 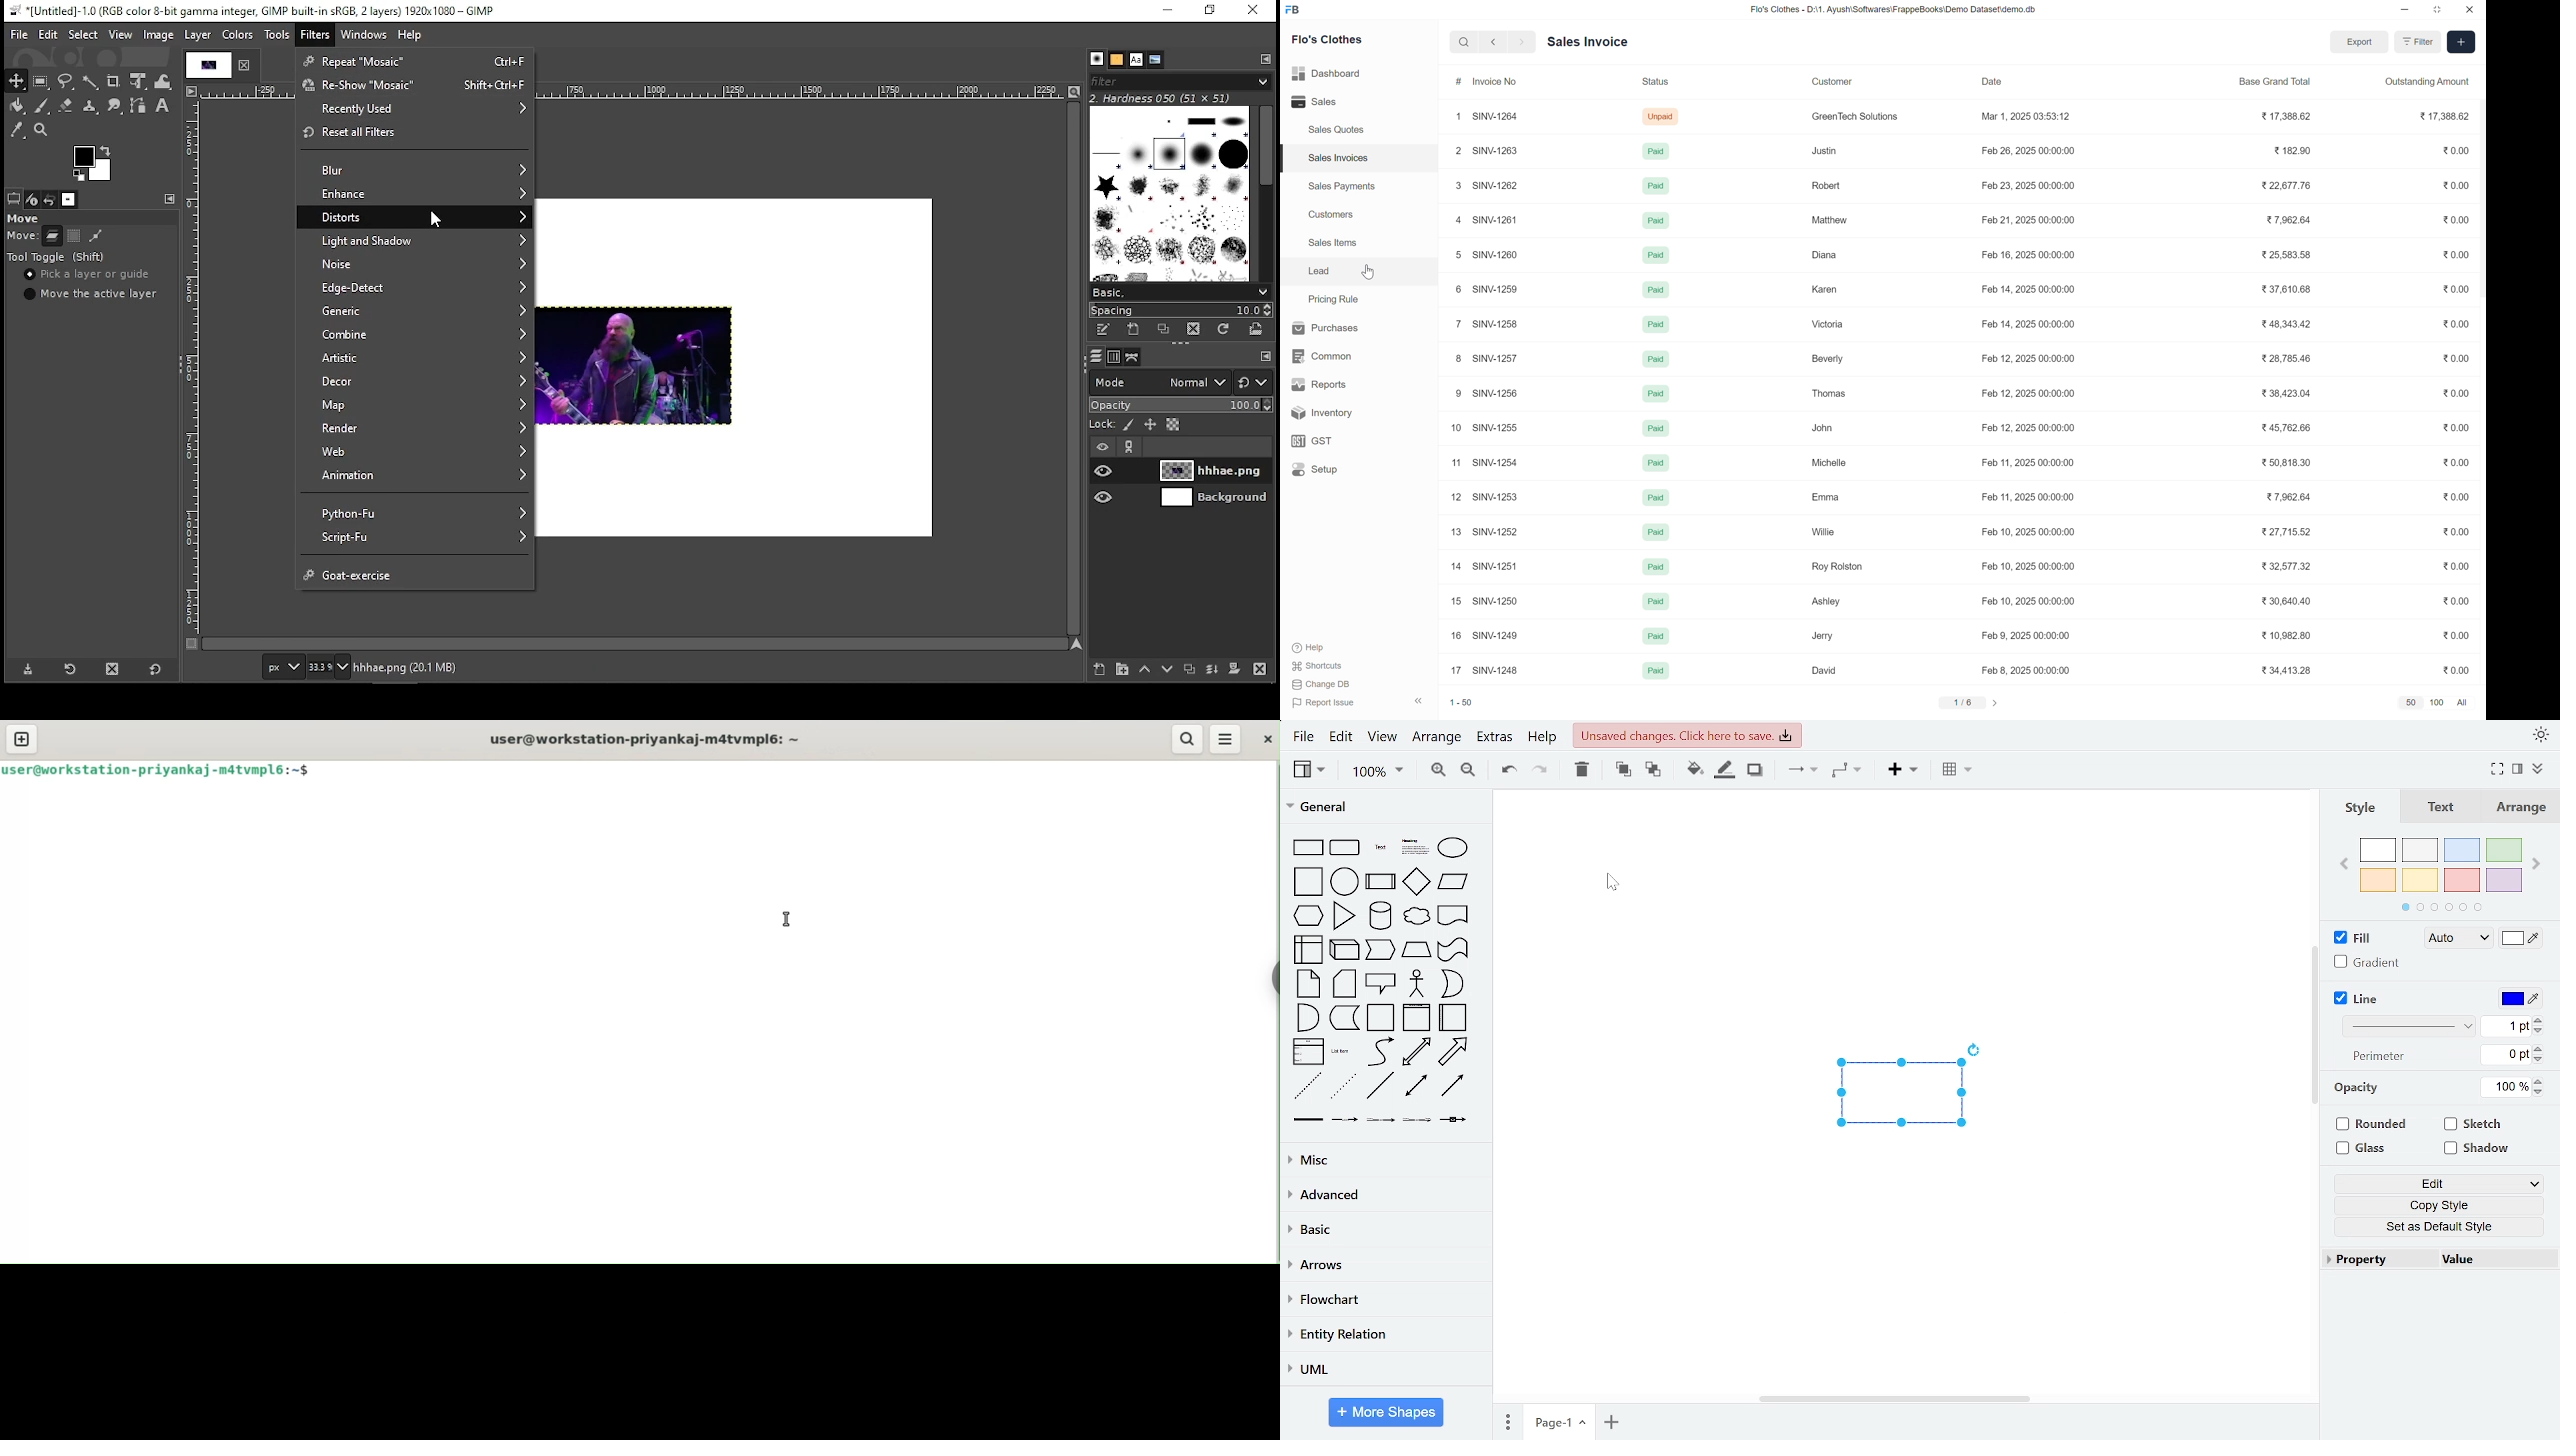 What do you see at coordinates (2438, 701) in the screenshot?
I see `100` at bounding box center [2438, 701].